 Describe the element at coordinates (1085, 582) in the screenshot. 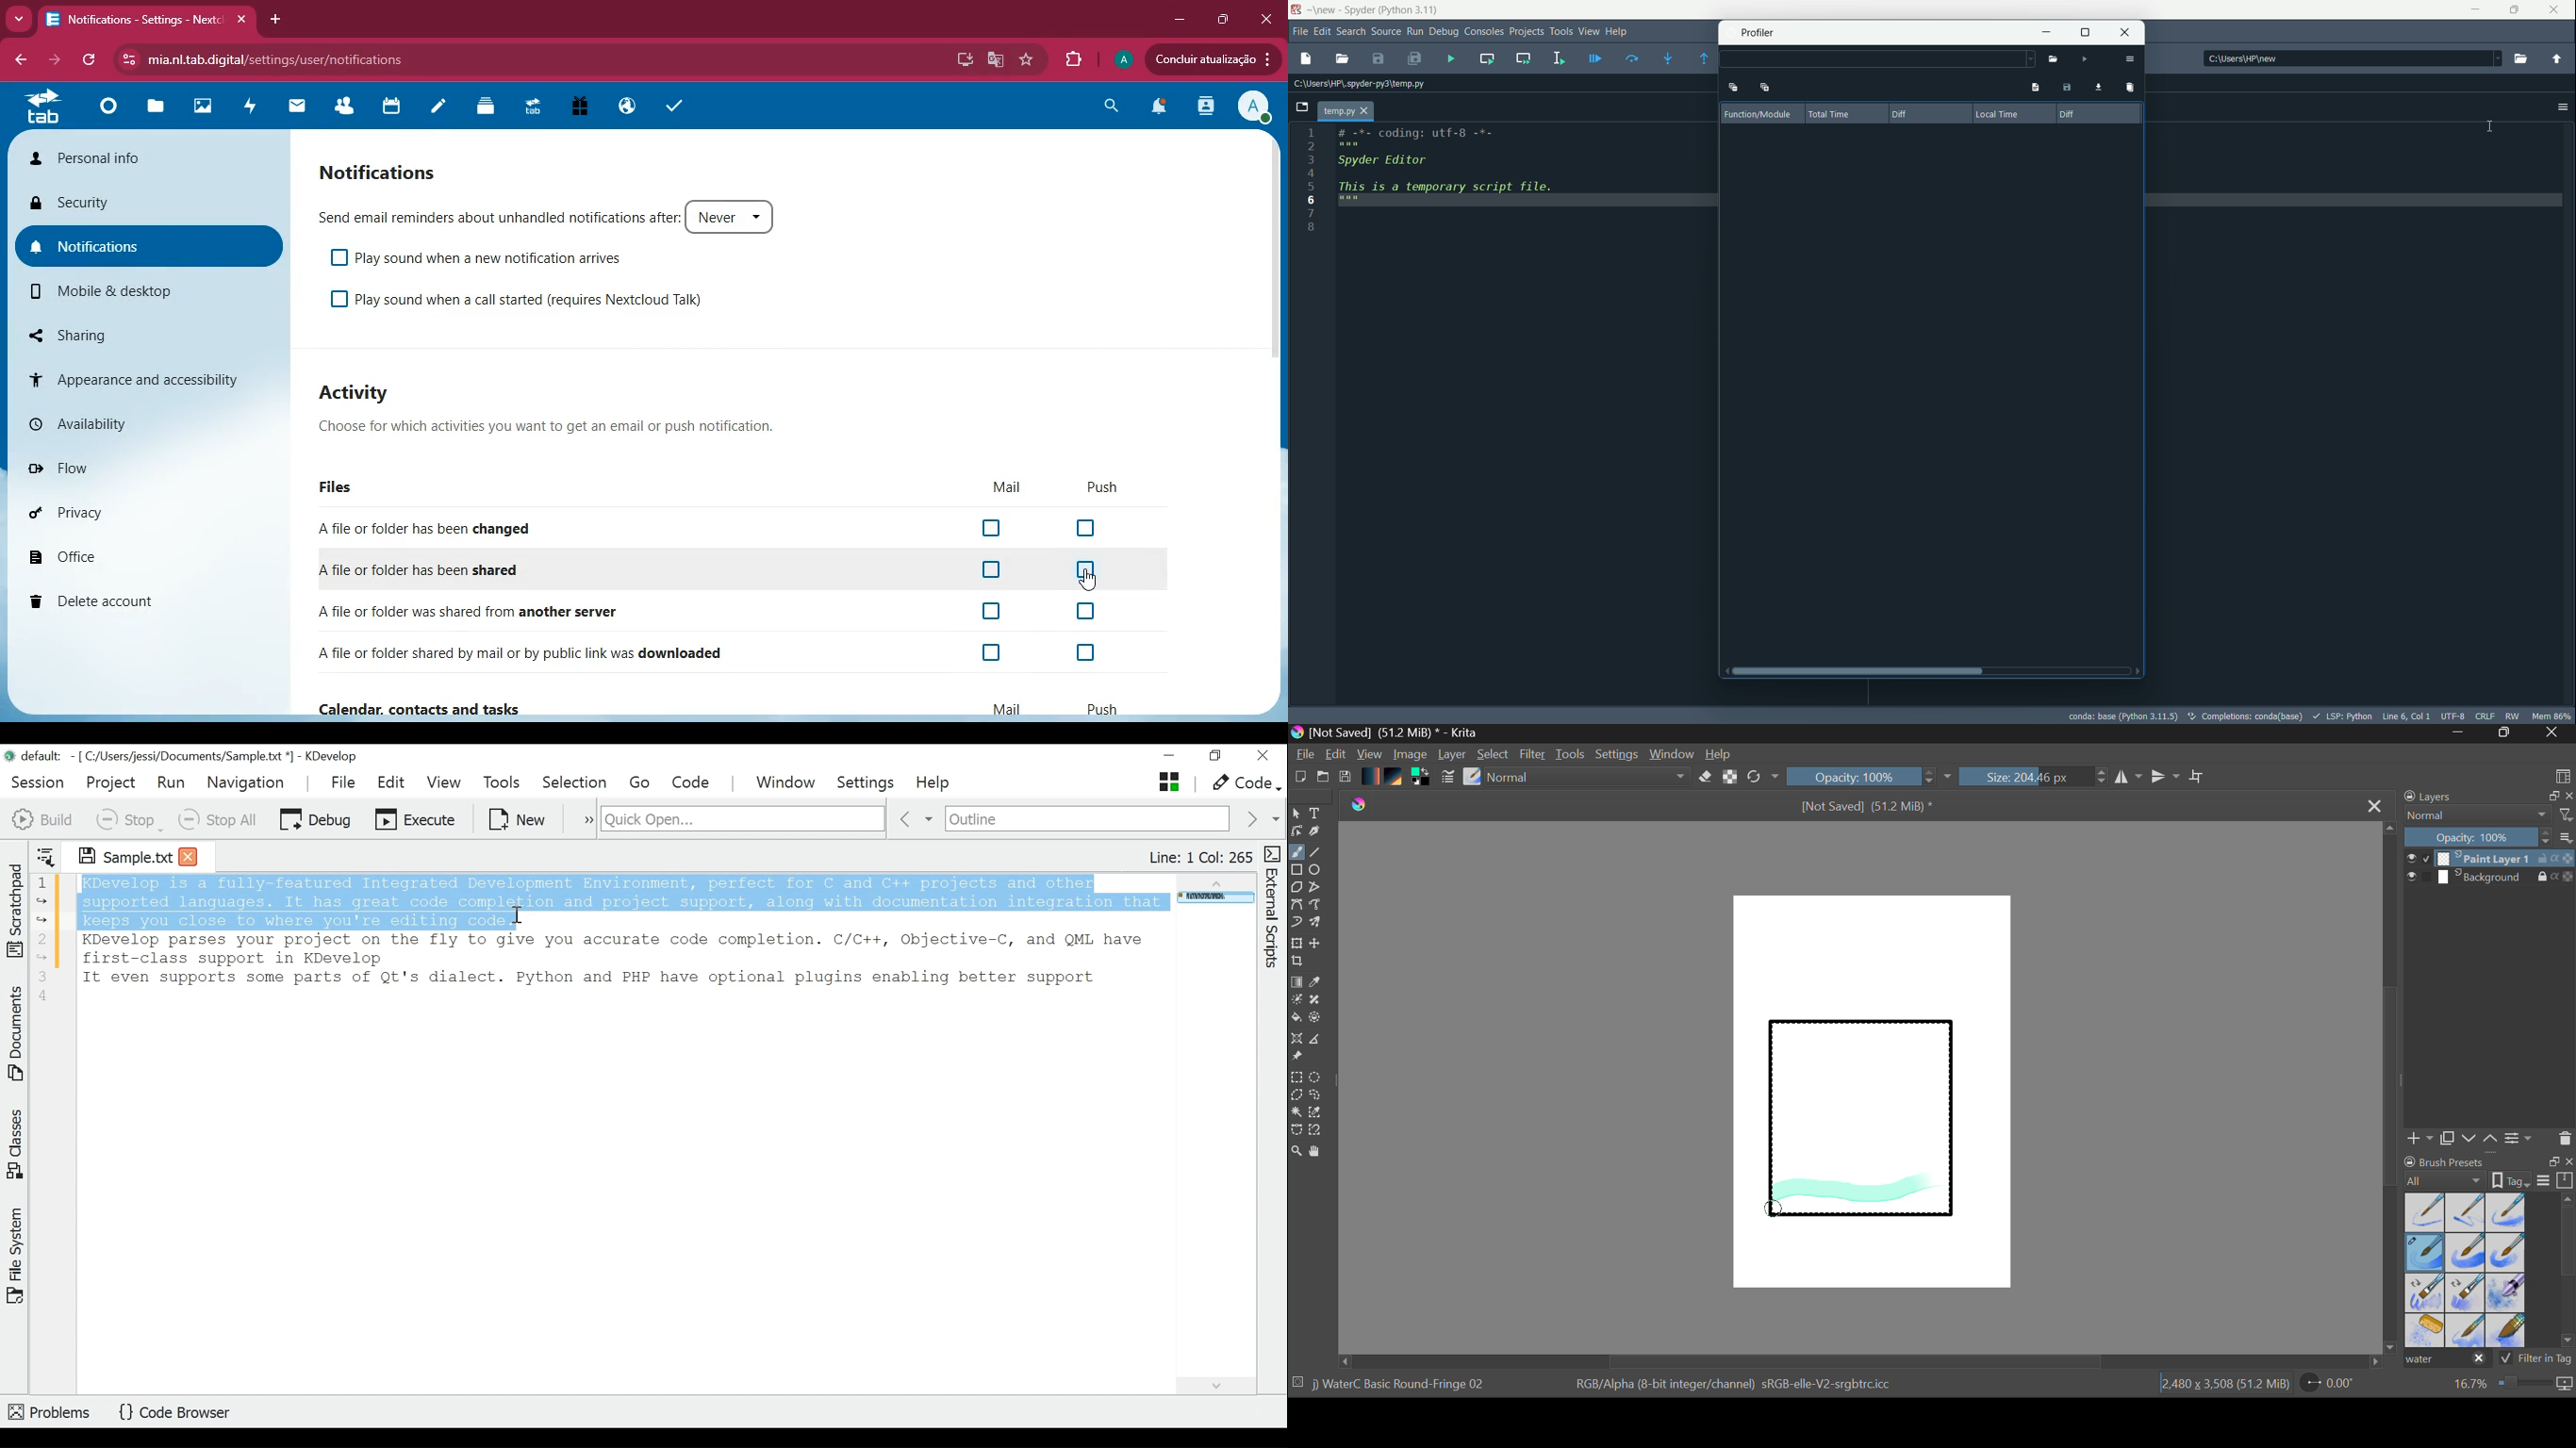

I see `Cursor` at that location.